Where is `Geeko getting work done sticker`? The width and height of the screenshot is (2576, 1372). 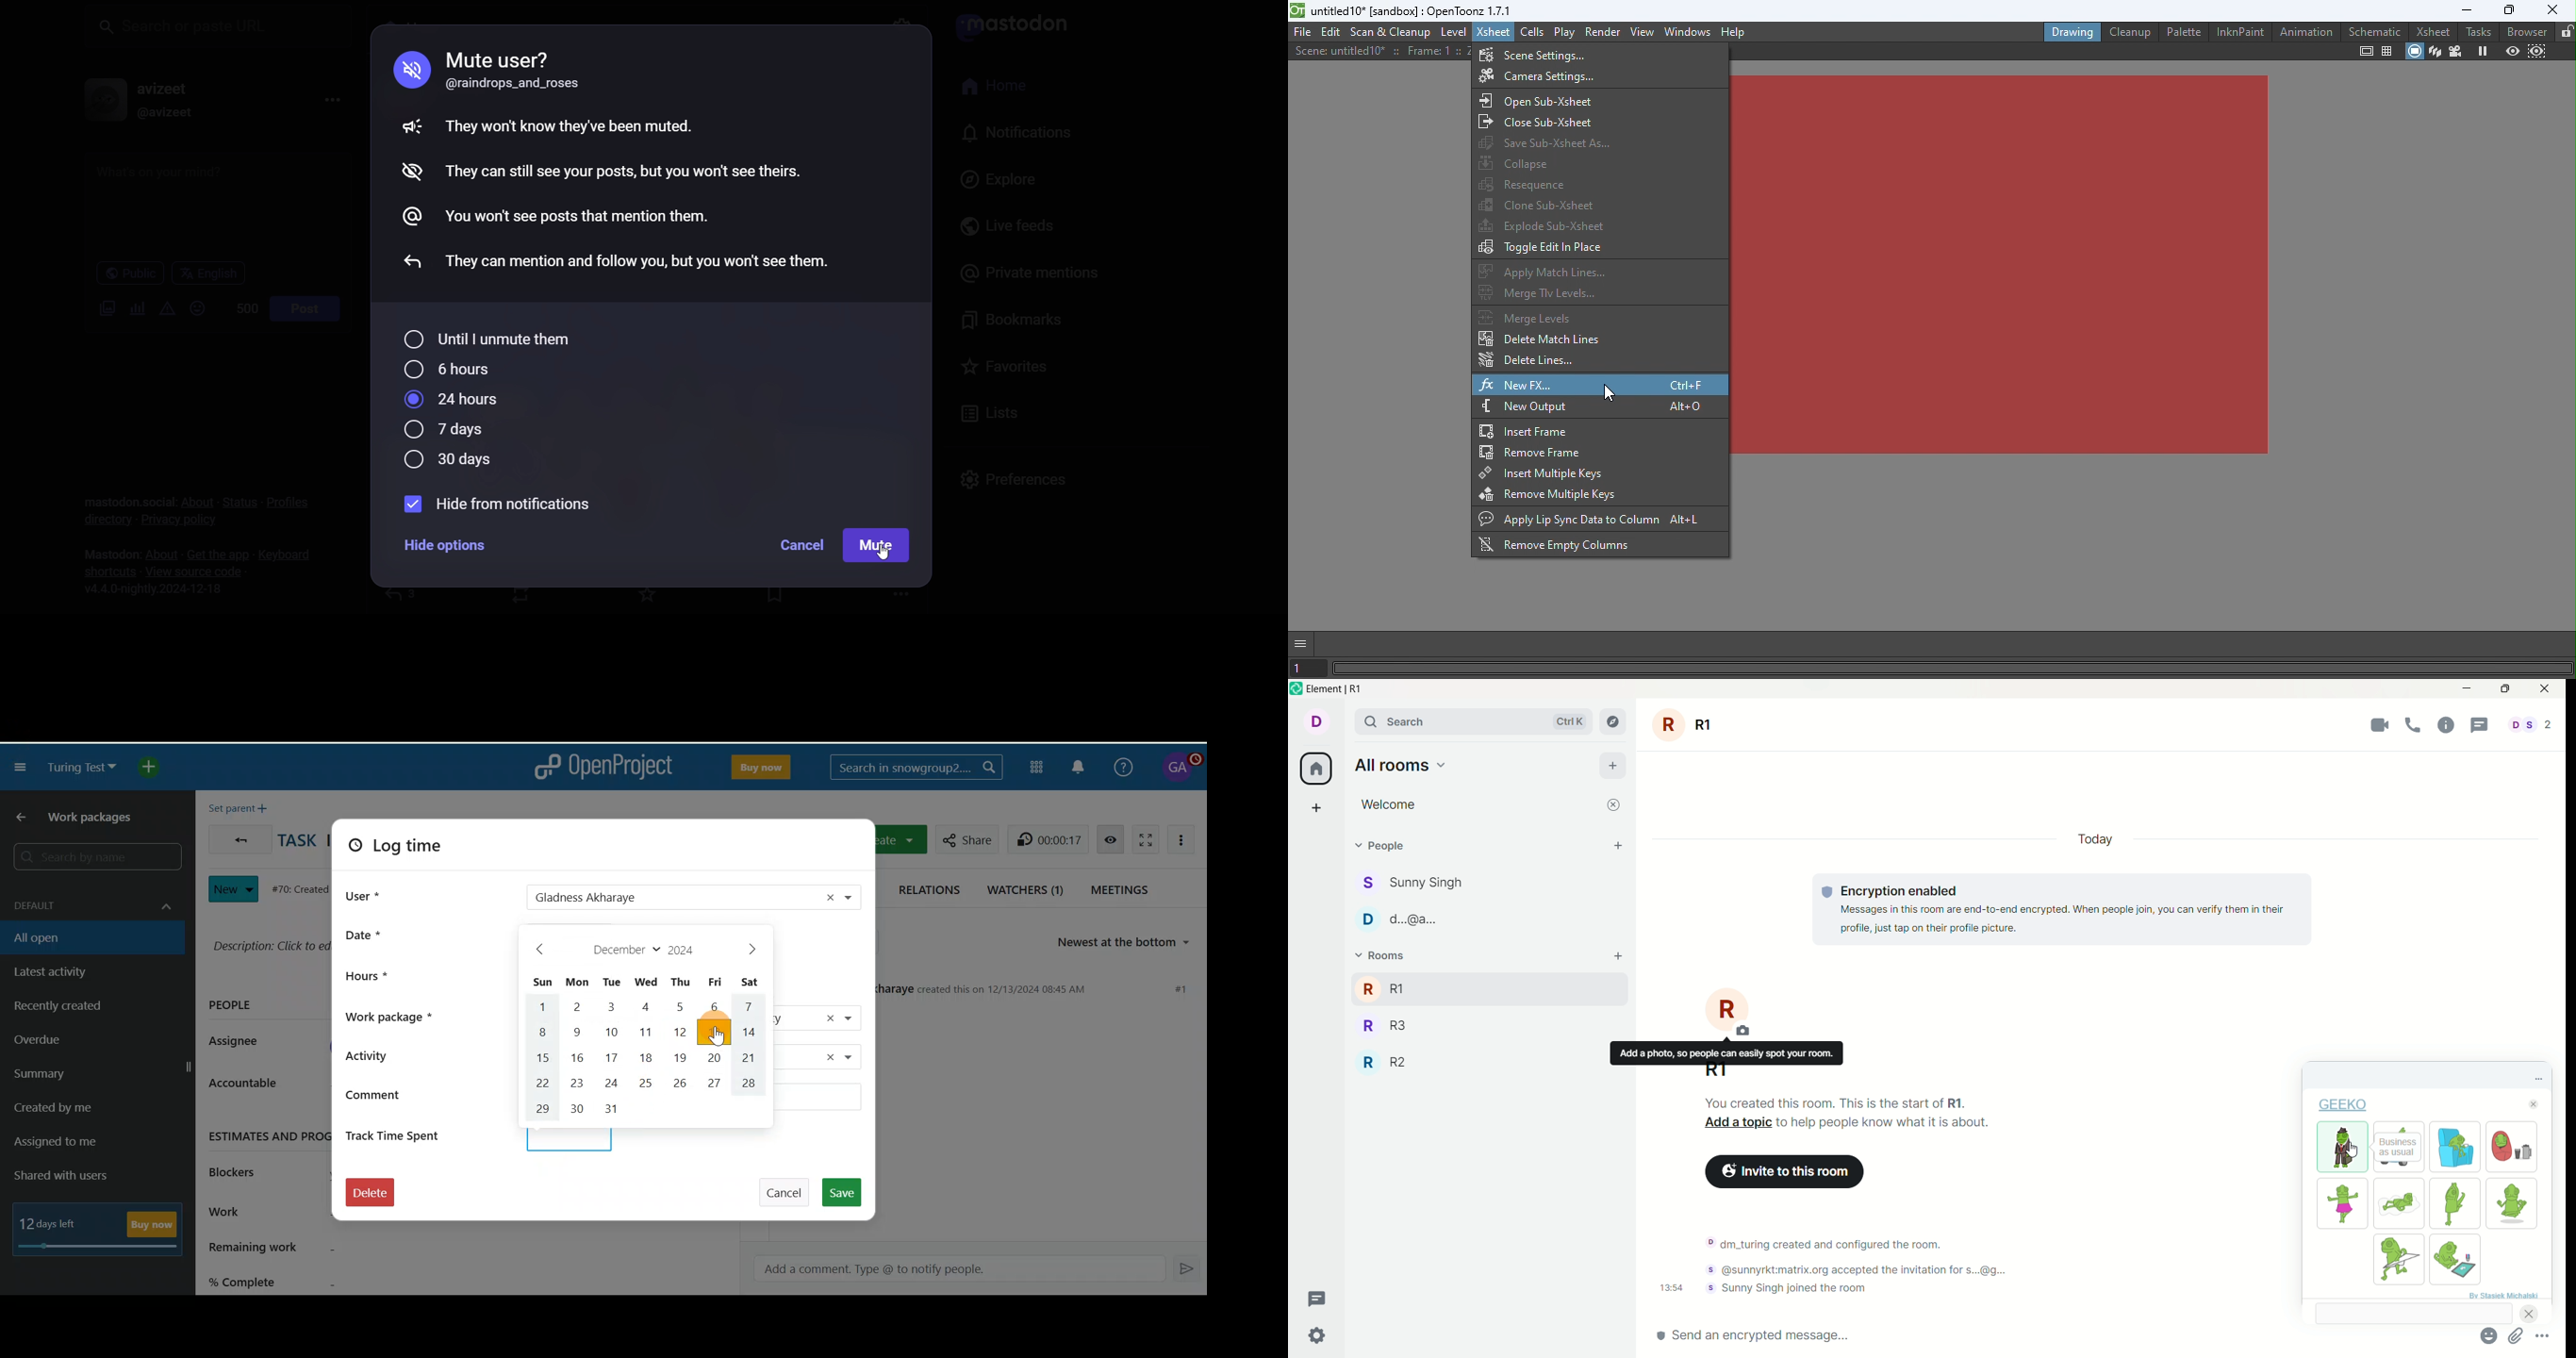 Geeko getting work done sticker is located at coordinates (2456, 1259).